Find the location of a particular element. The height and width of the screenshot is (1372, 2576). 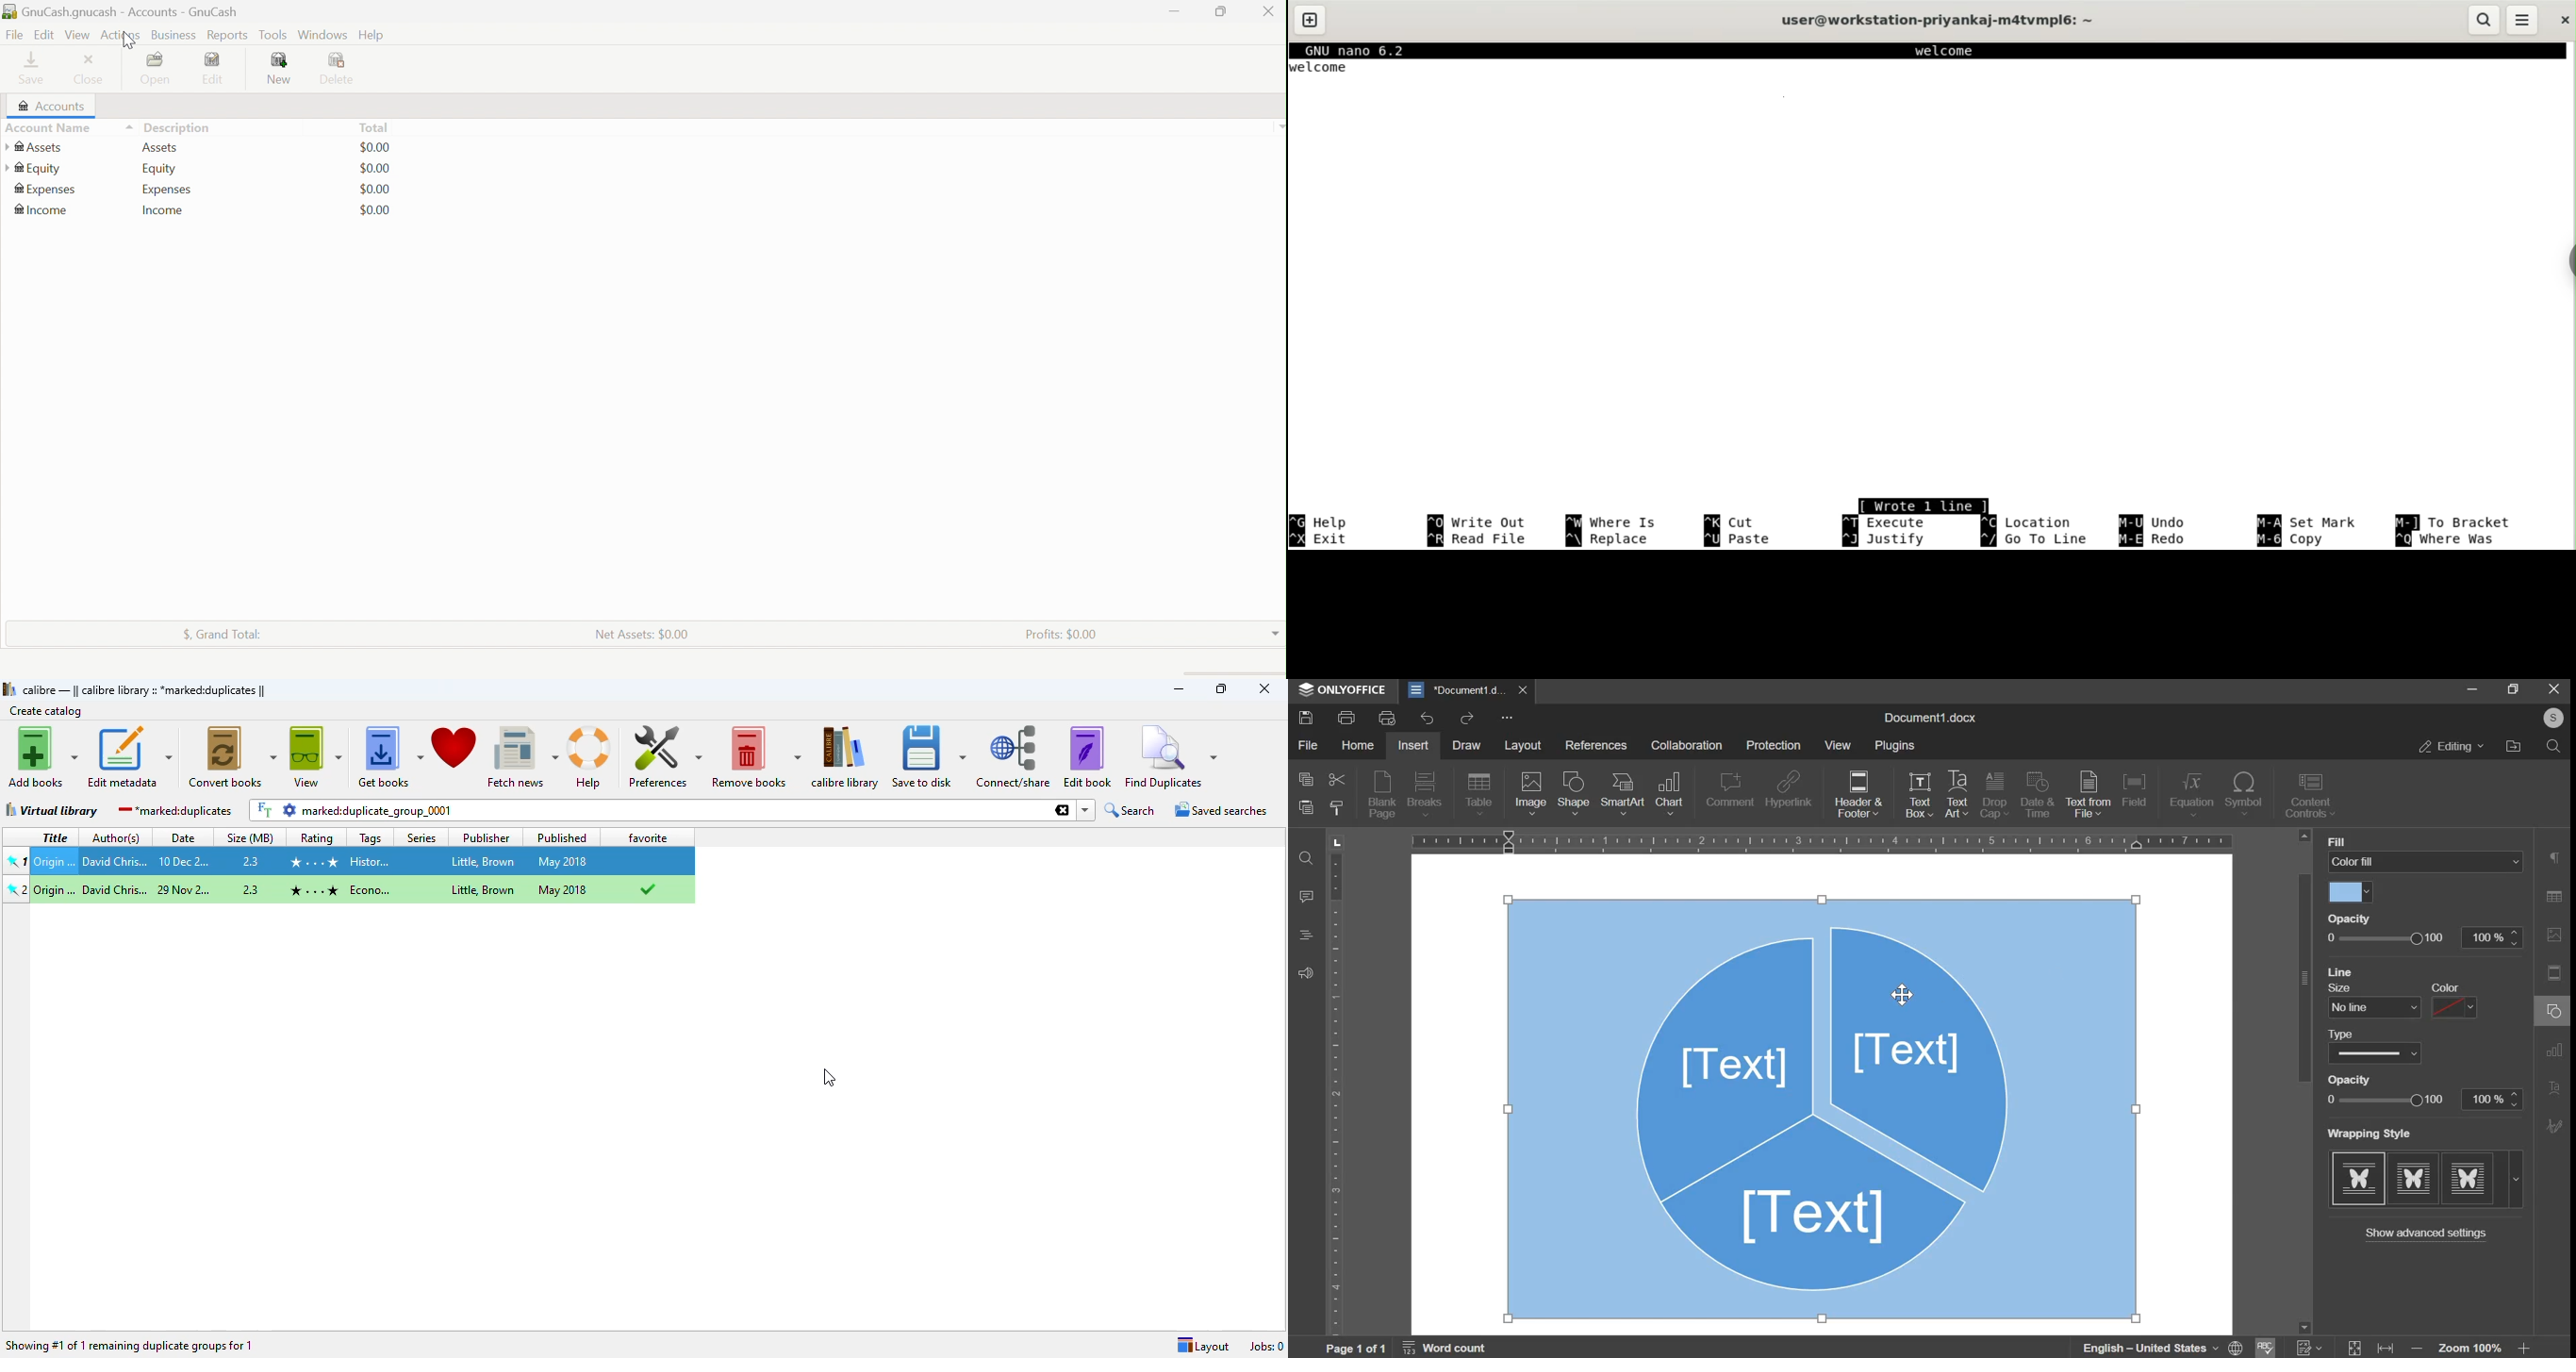

line opacity is located at coordinates (2423, 1098).